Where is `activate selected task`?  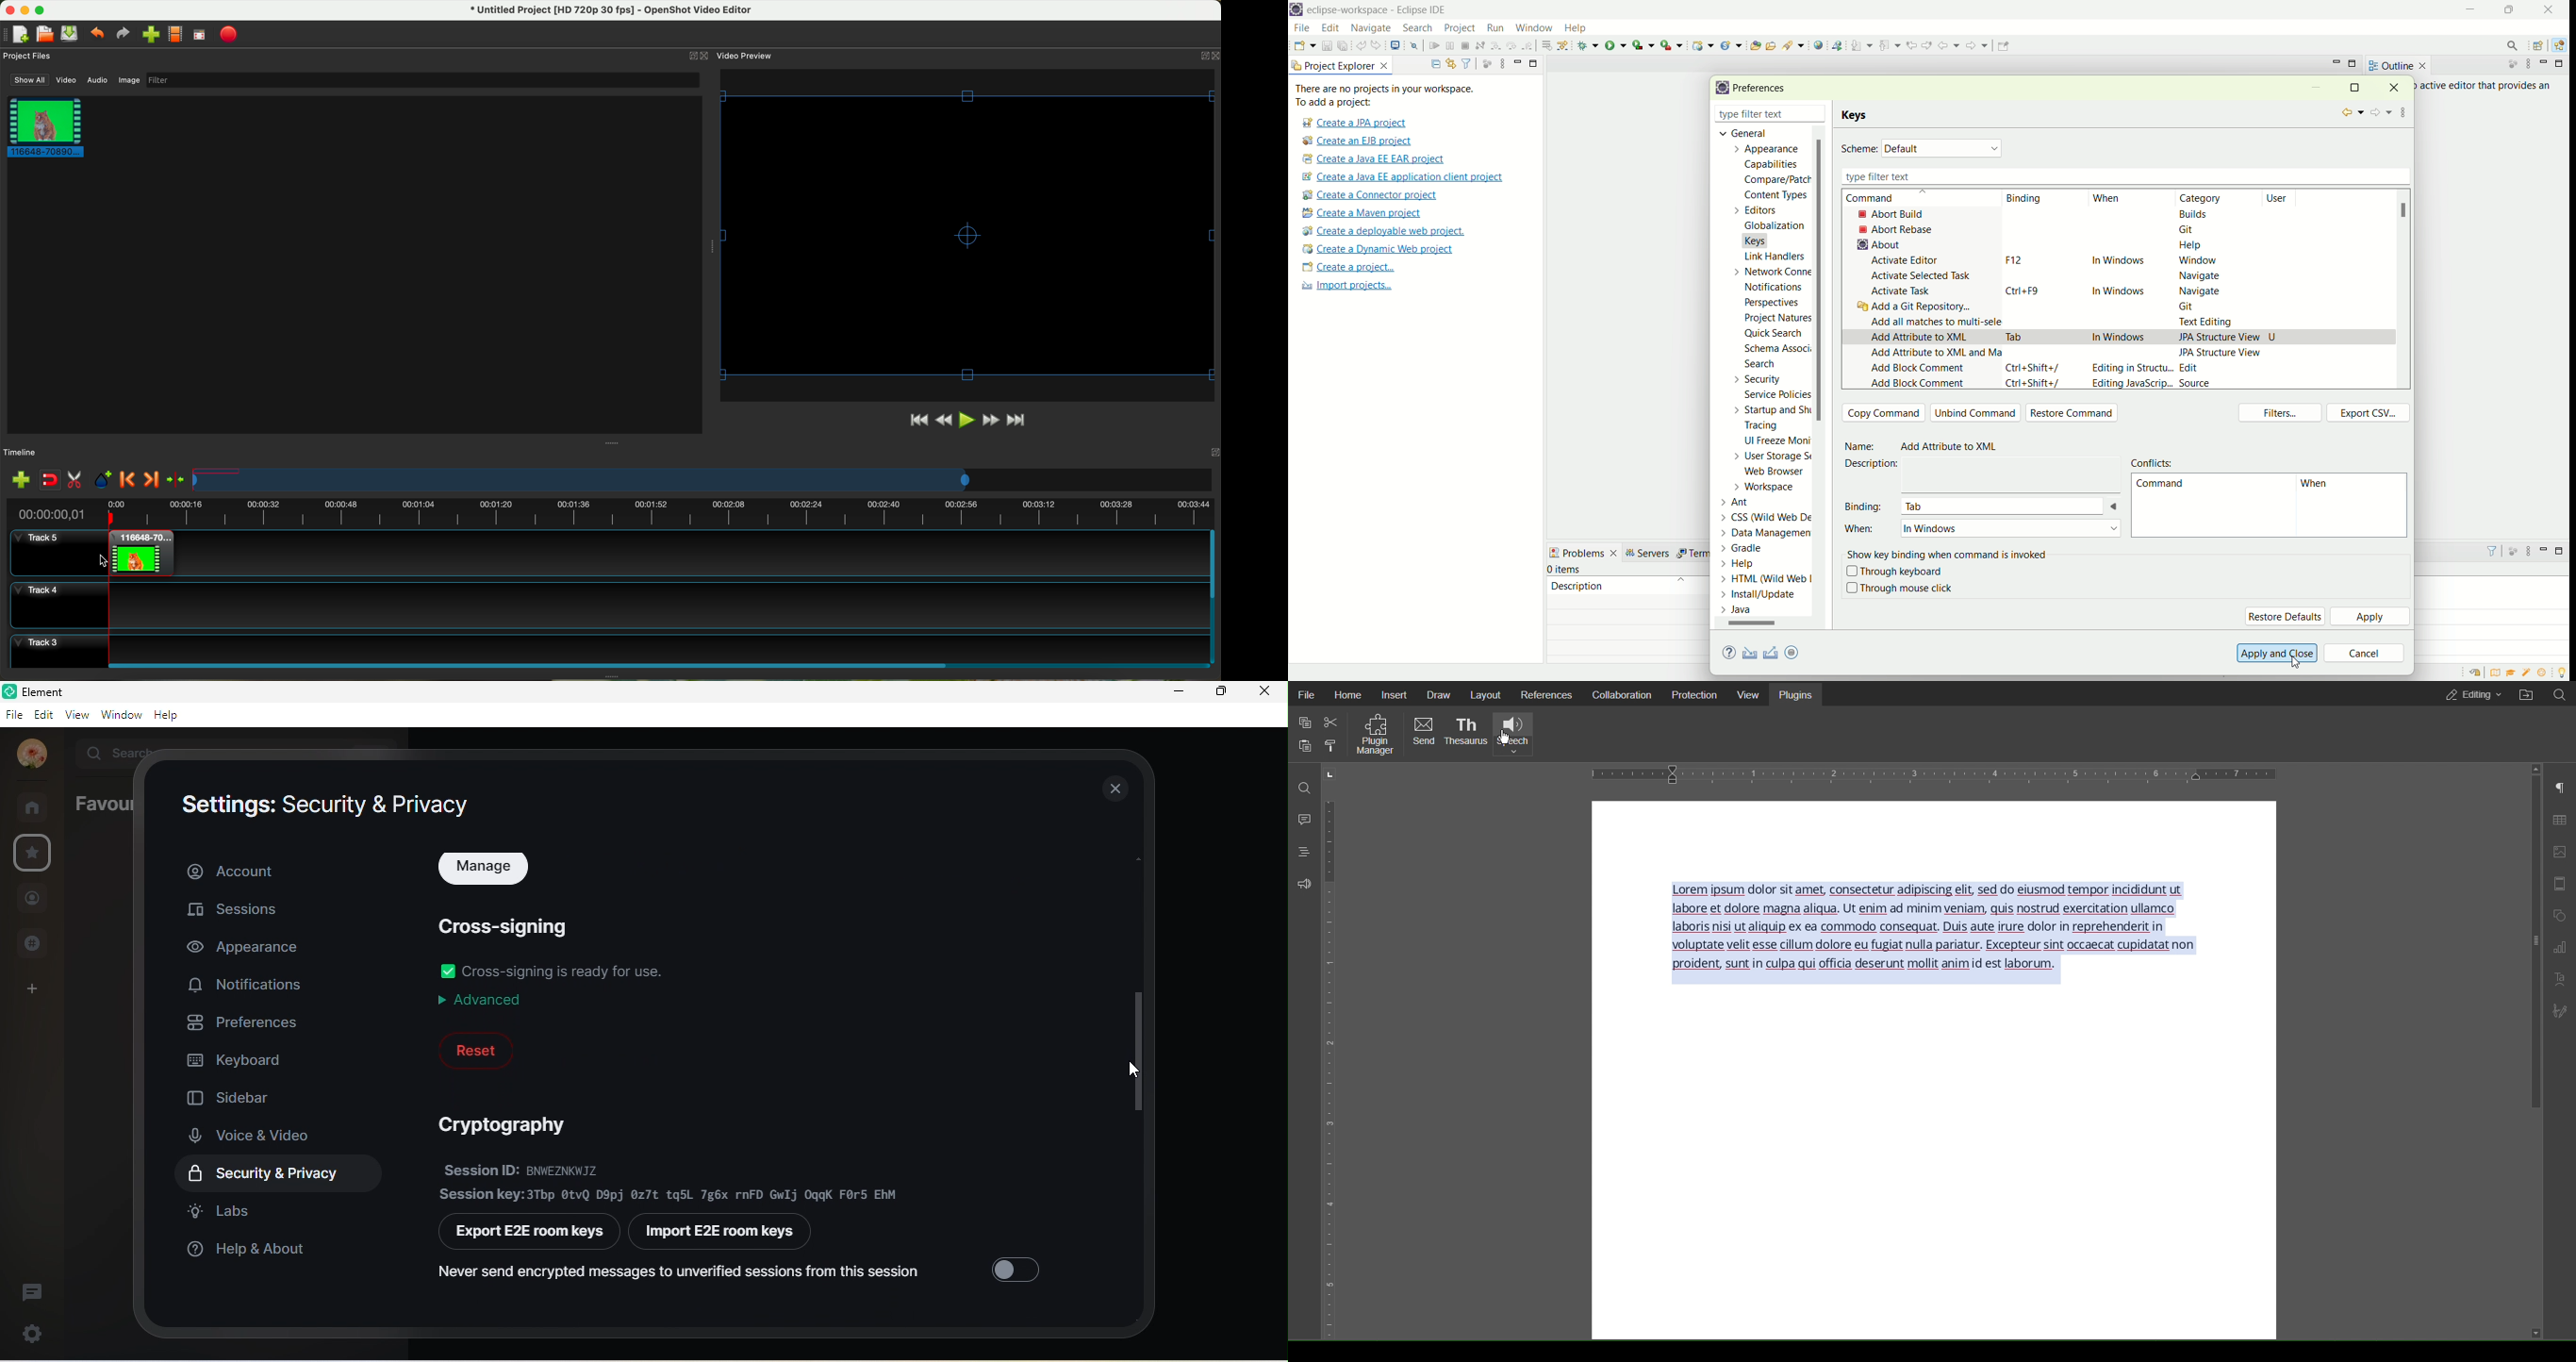 activate selected task is located at coordinates (1922, 275).